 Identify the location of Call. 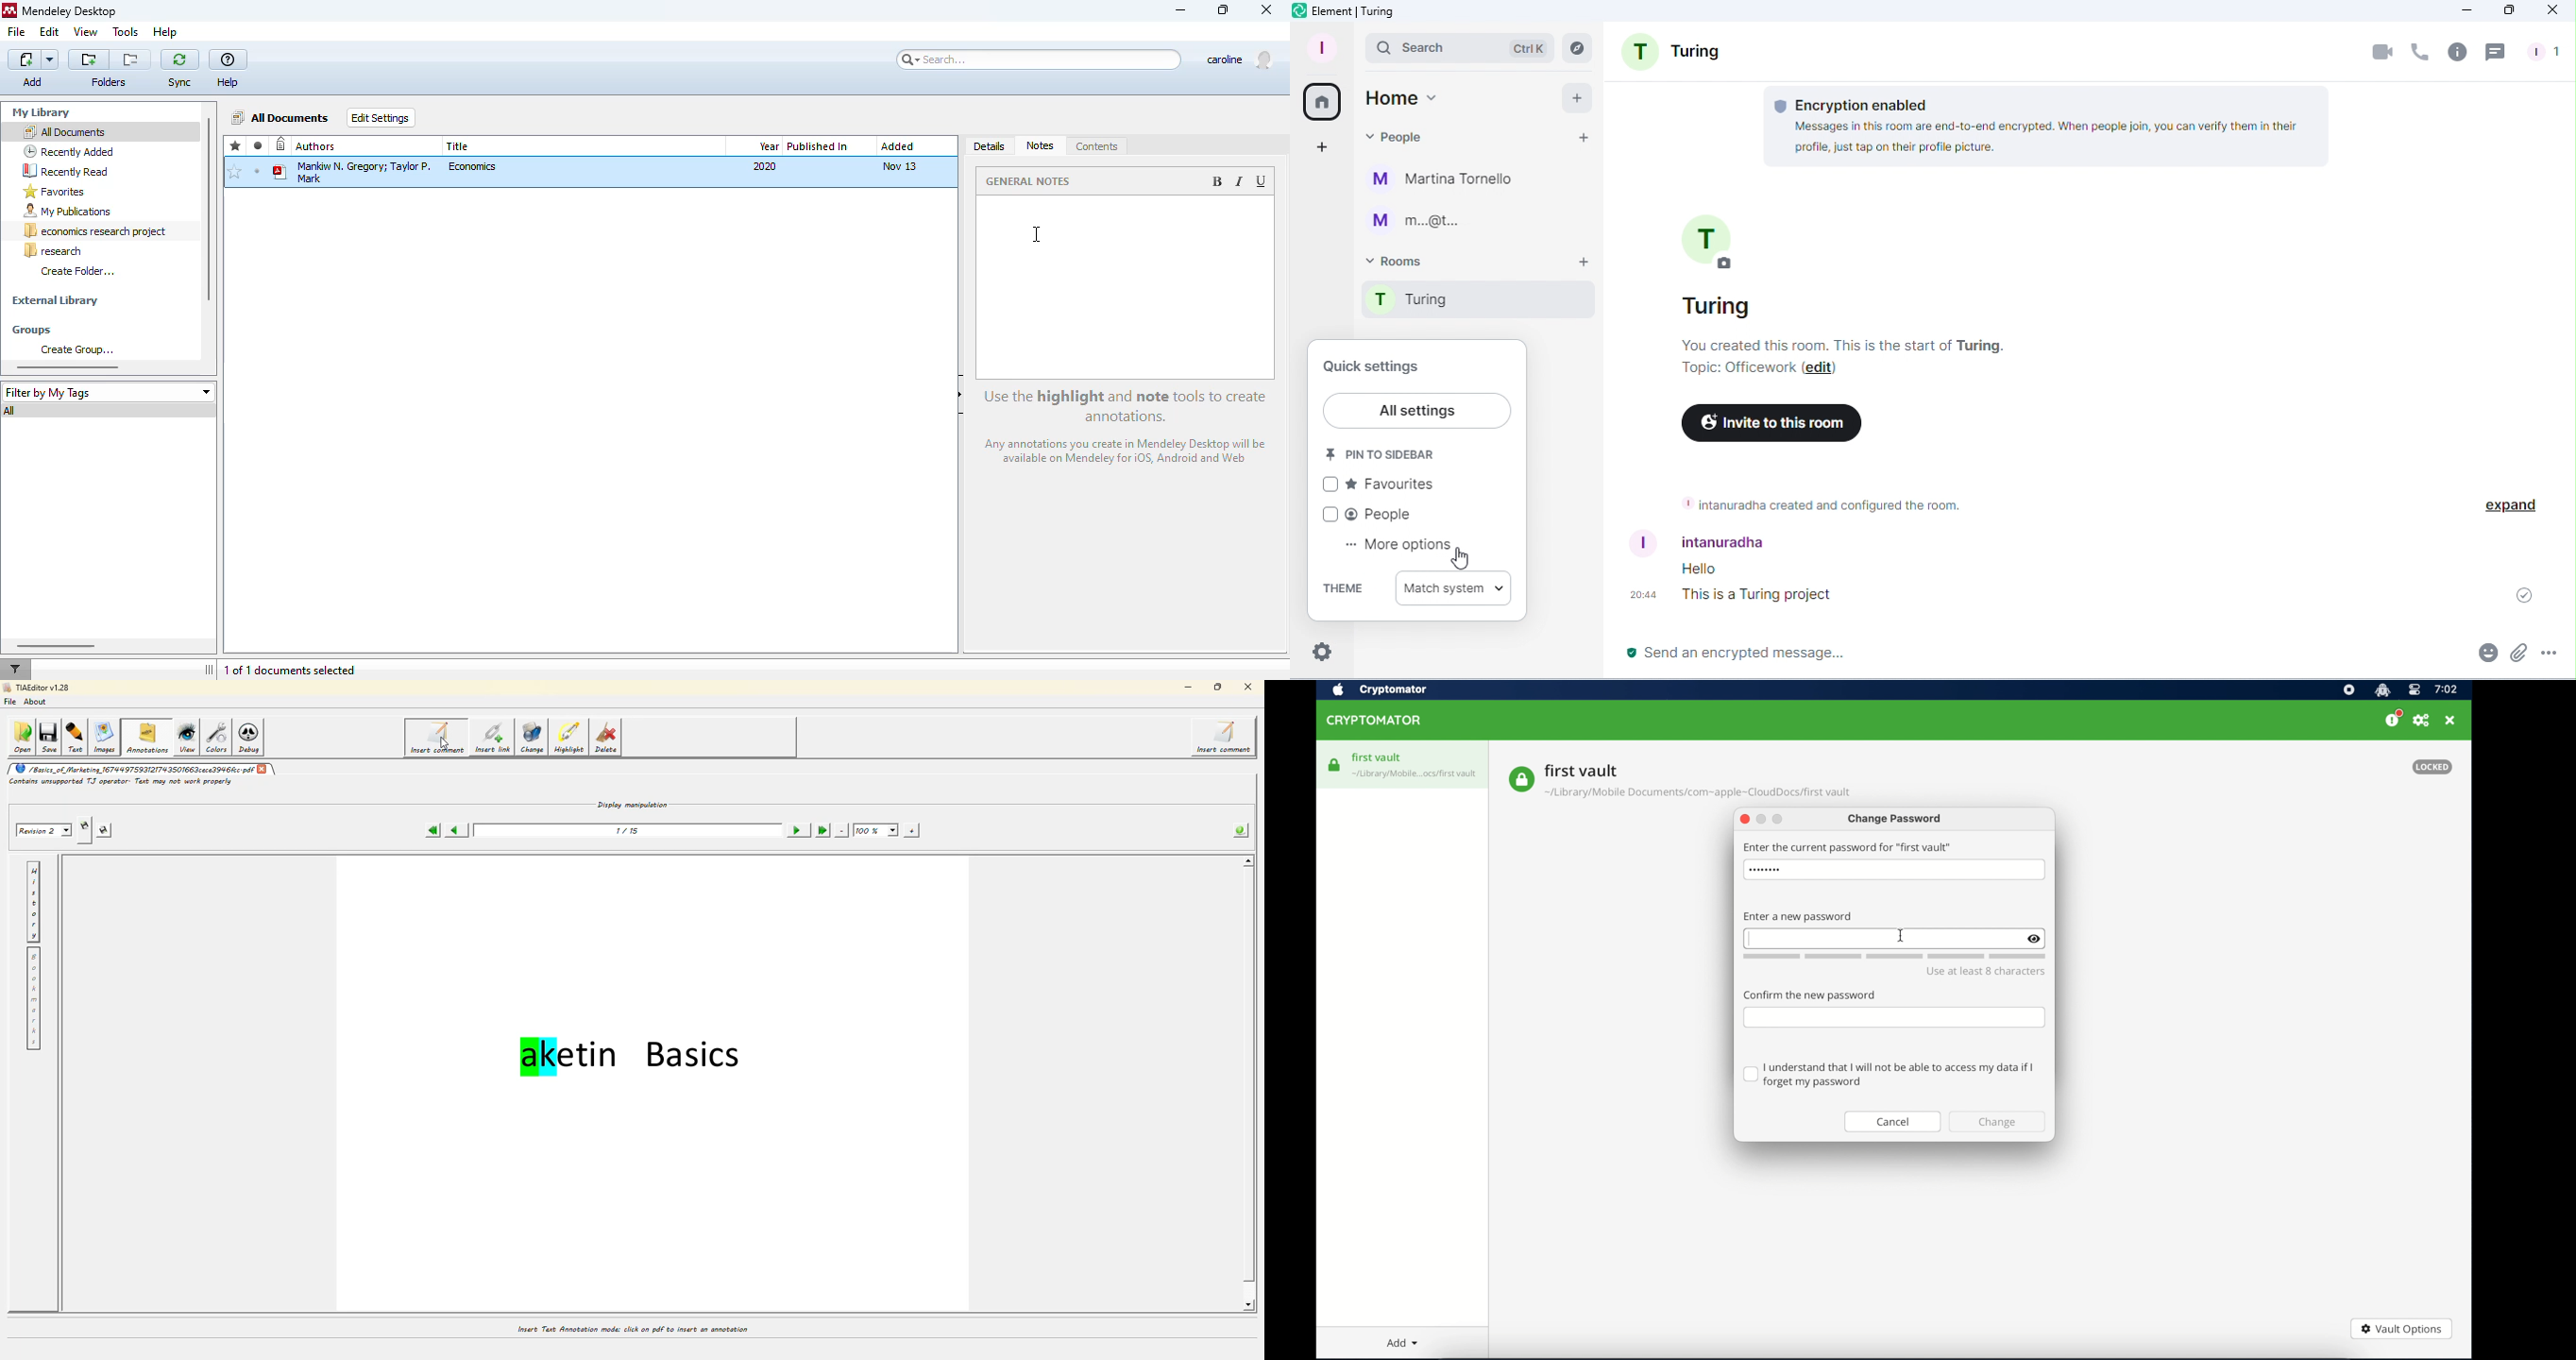
(2420, 54).